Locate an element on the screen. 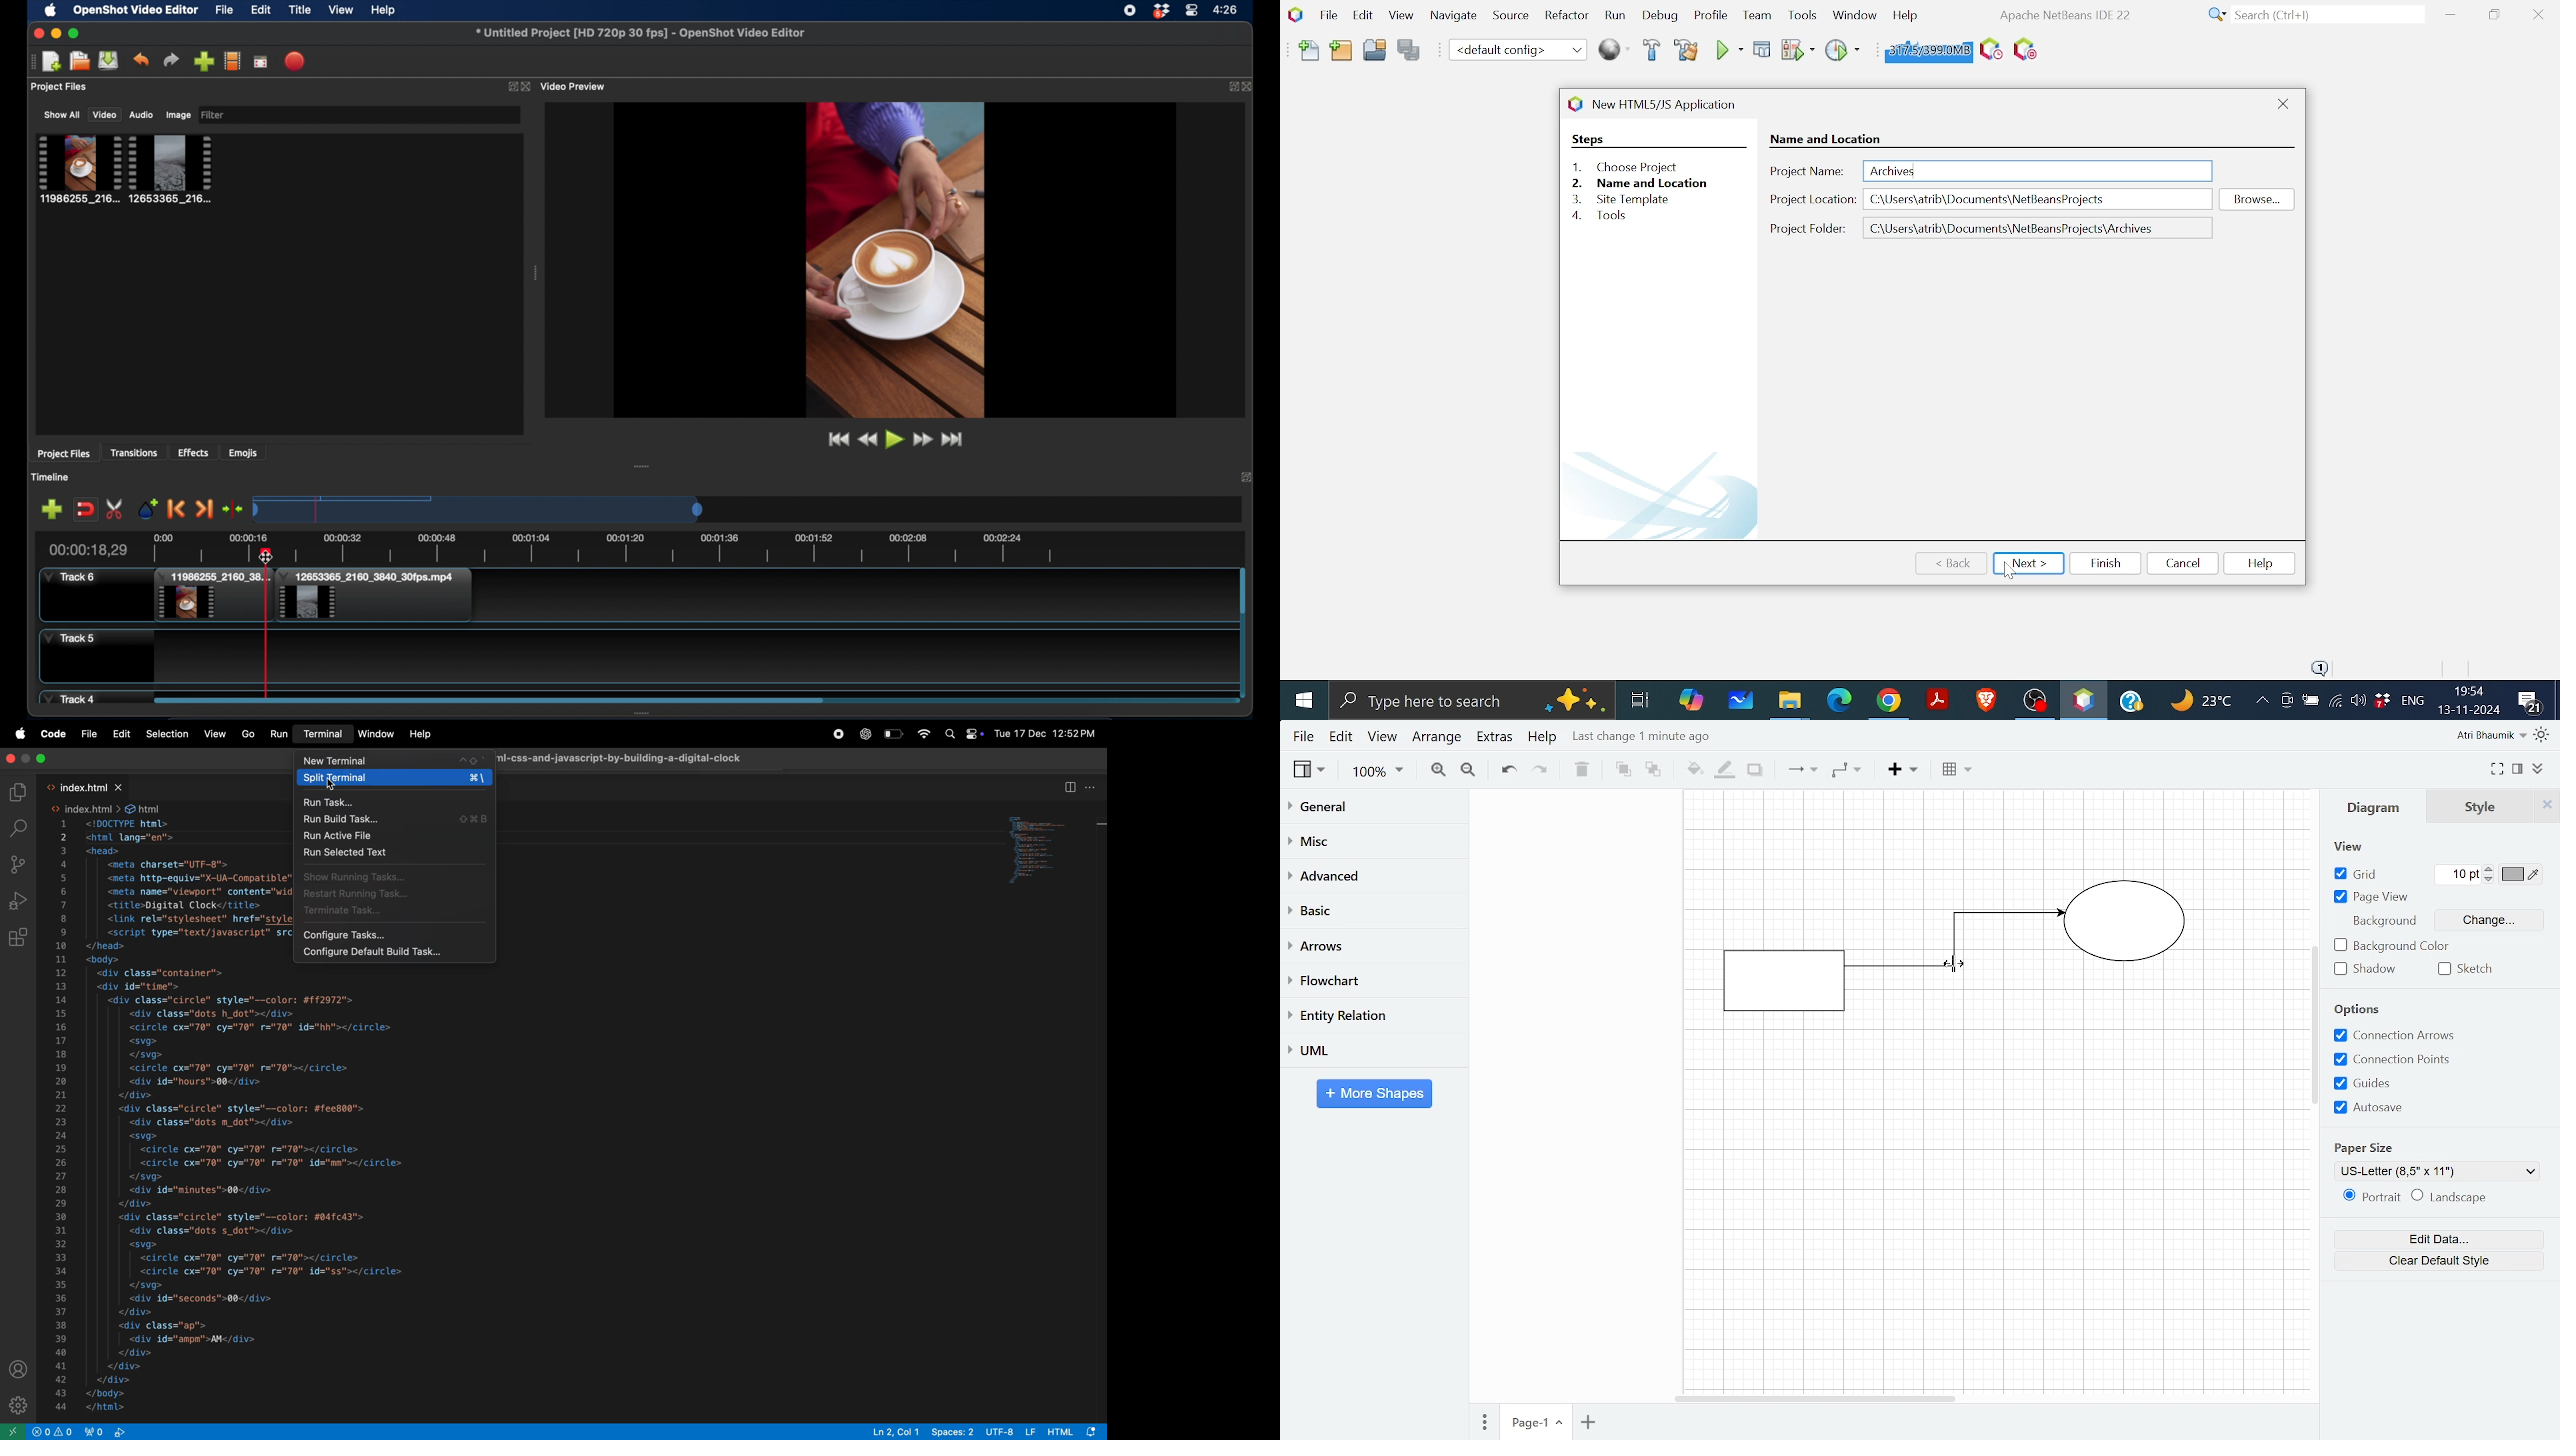 Image resolution: width=2576 pixels, height=1456 pixels. Increase grid pt is located at coordinates (2490, 867).